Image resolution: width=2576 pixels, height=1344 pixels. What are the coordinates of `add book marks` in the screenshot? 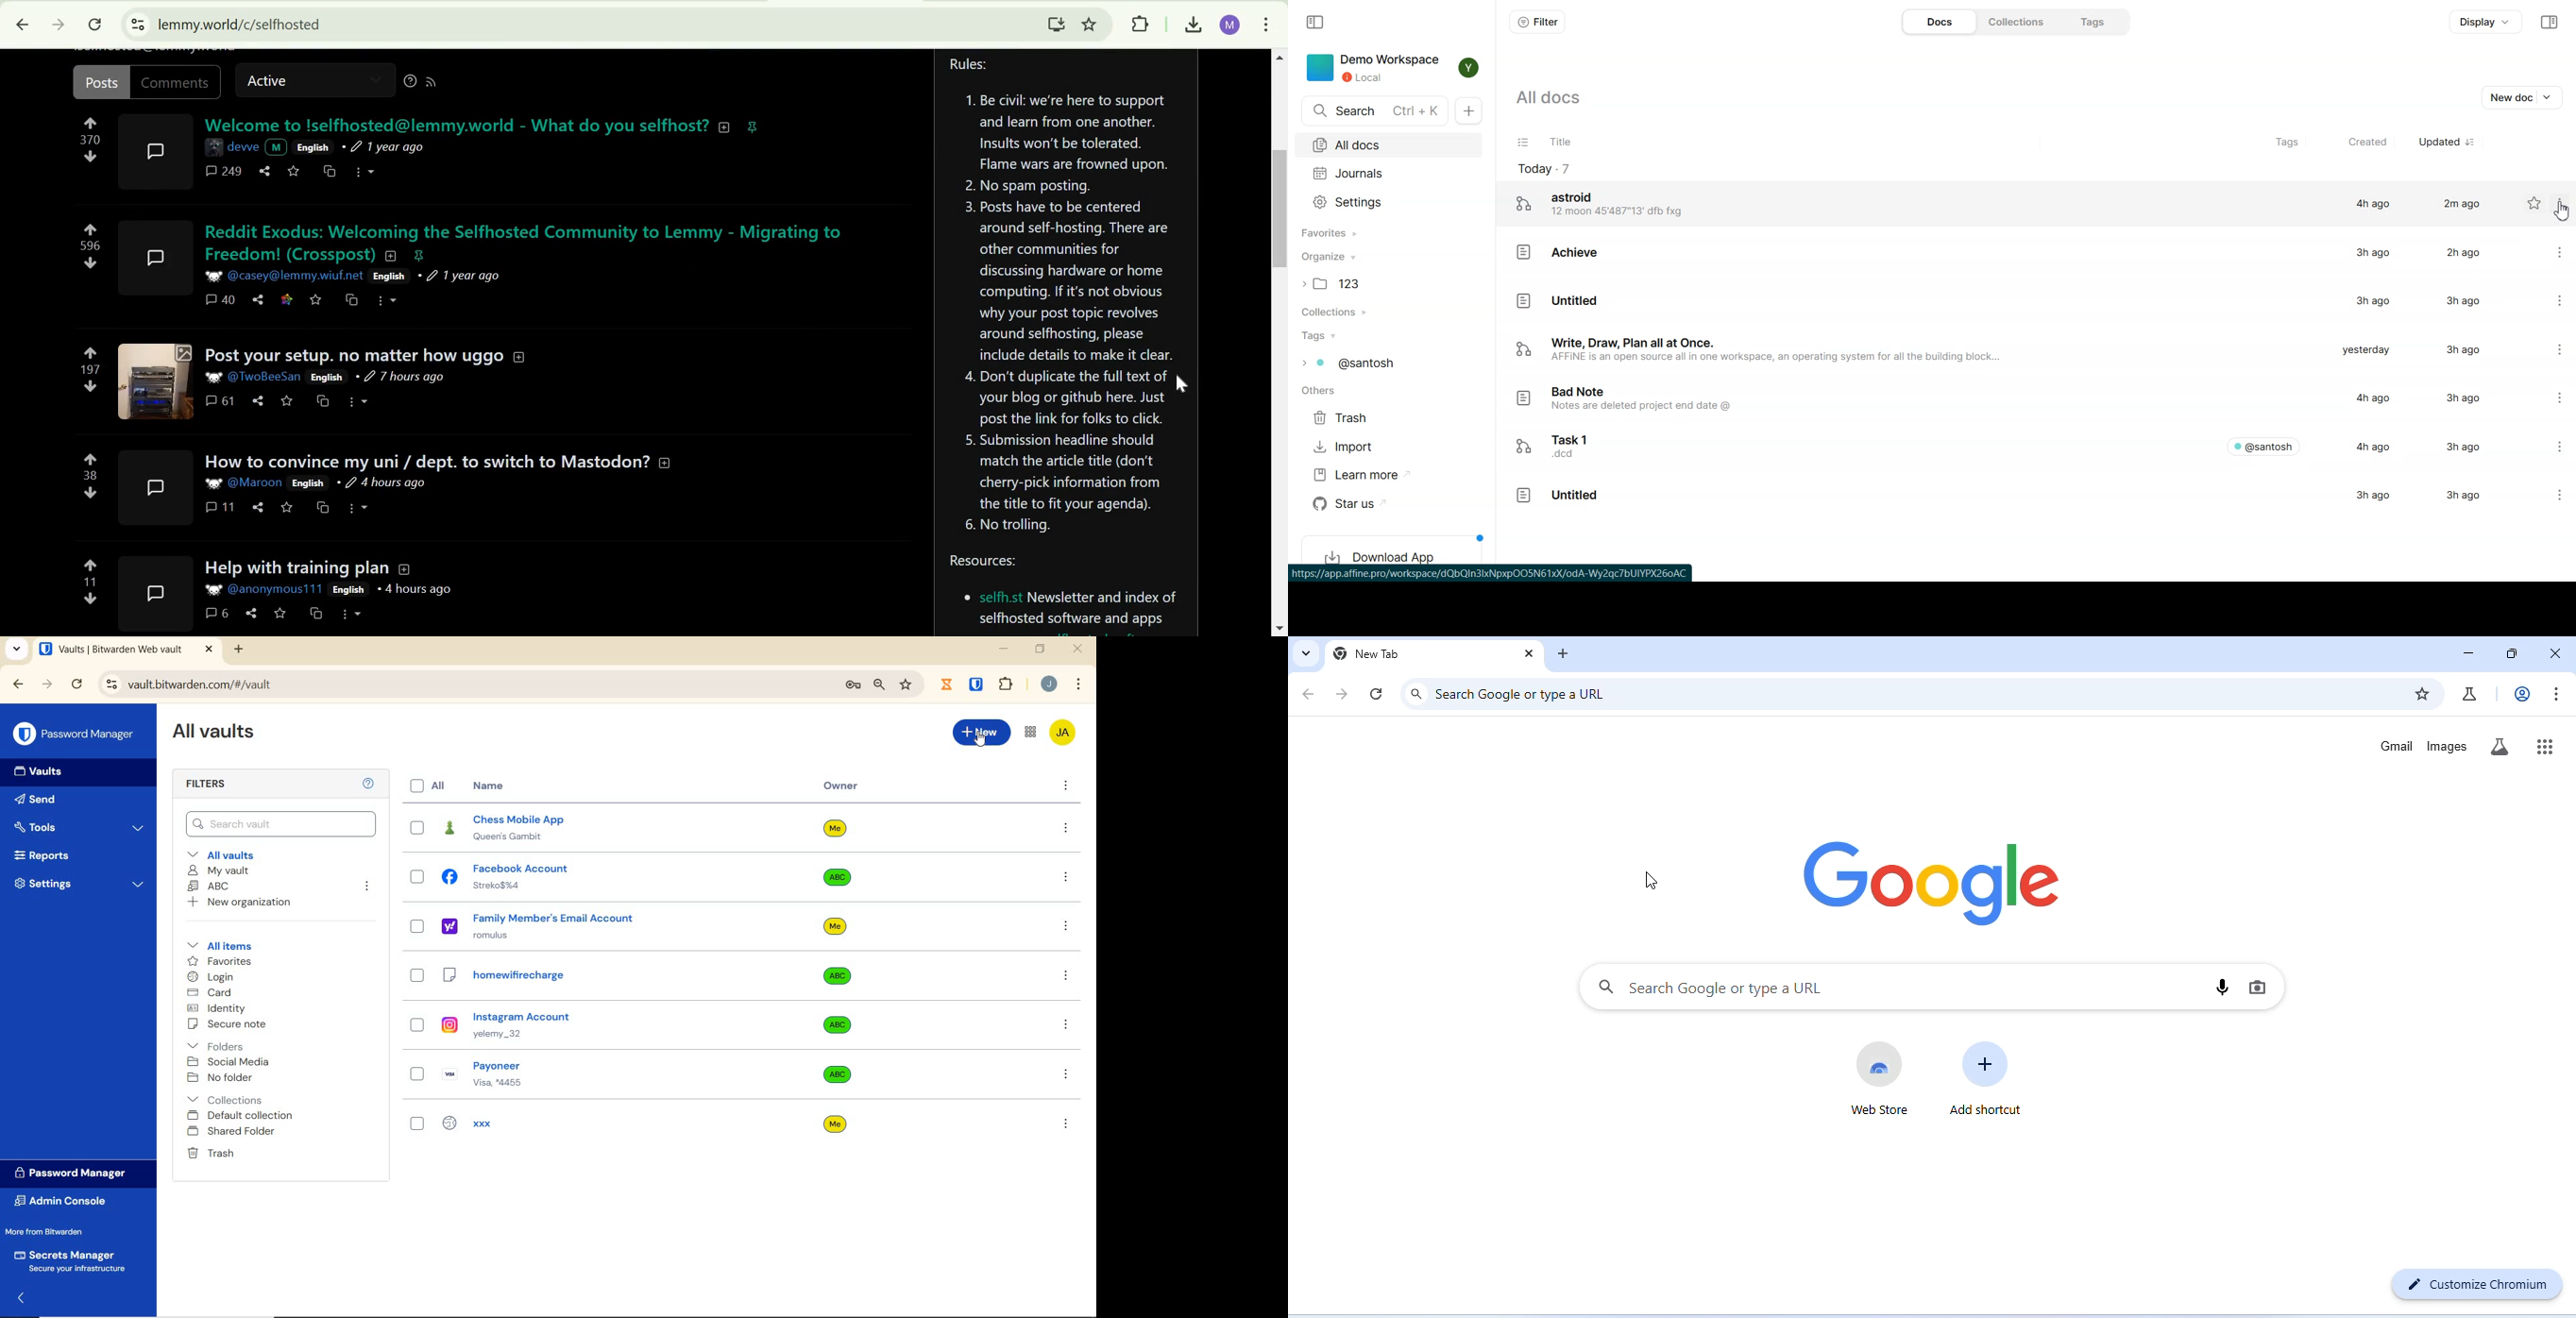 It's located at (2421, 693).